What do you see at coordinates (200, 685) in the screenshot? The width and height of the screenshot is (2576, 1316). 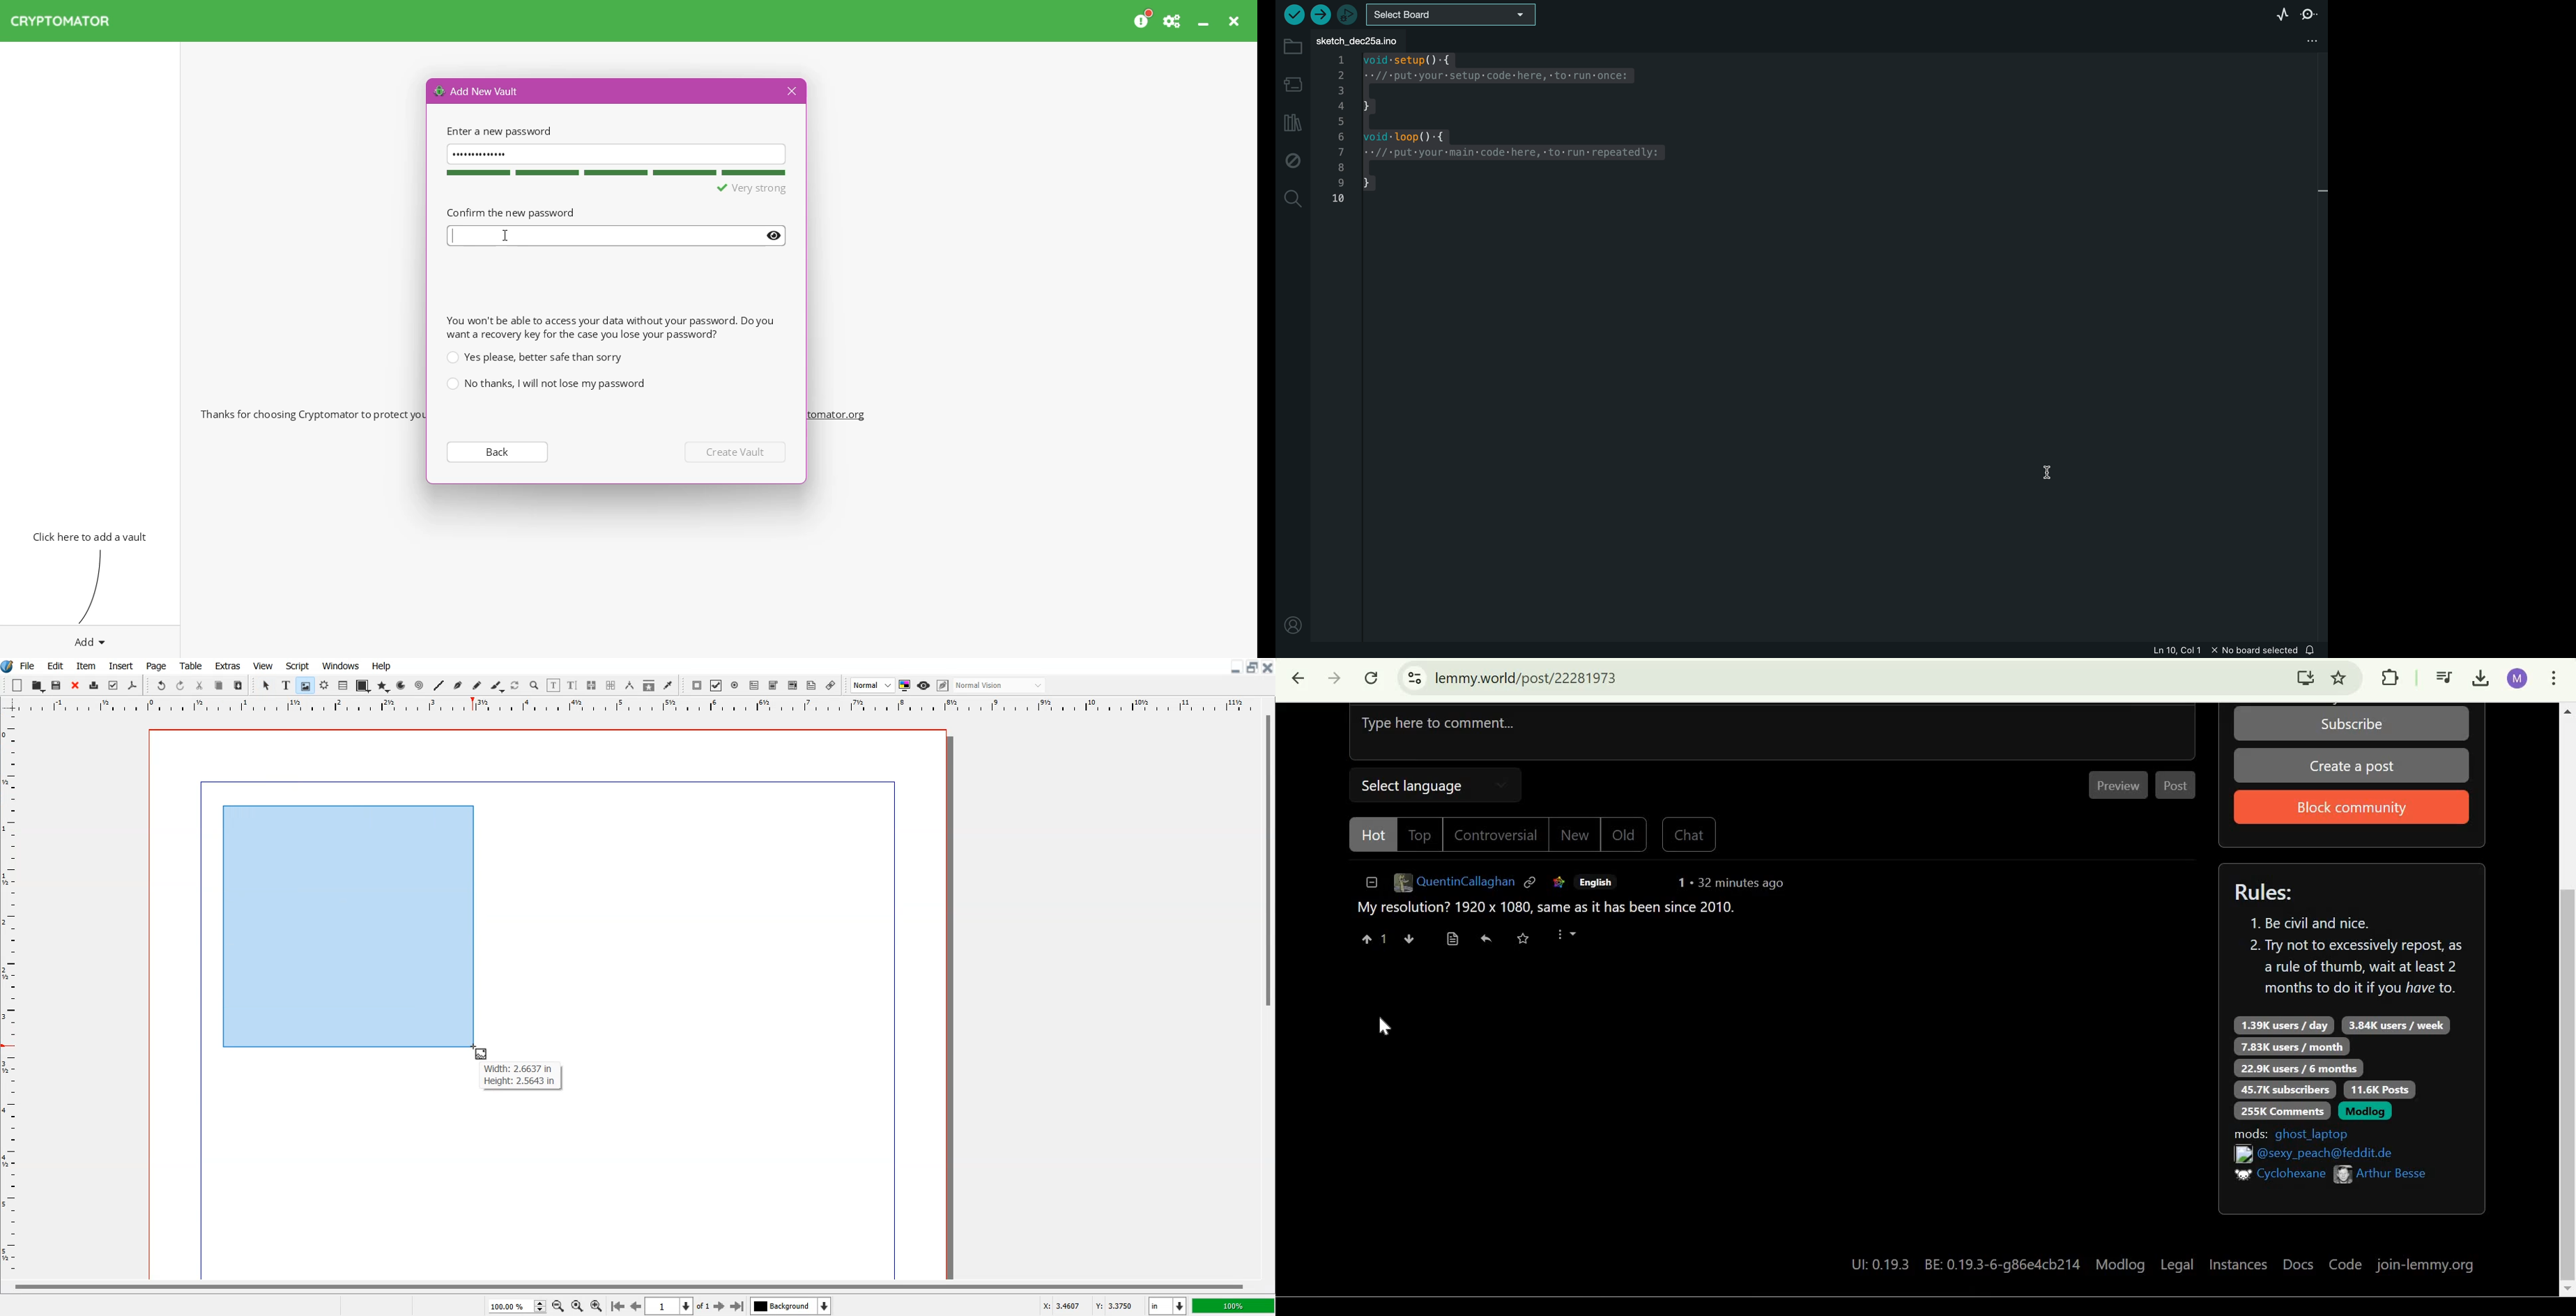 I see `Cut` at bounding box center [200, 685].